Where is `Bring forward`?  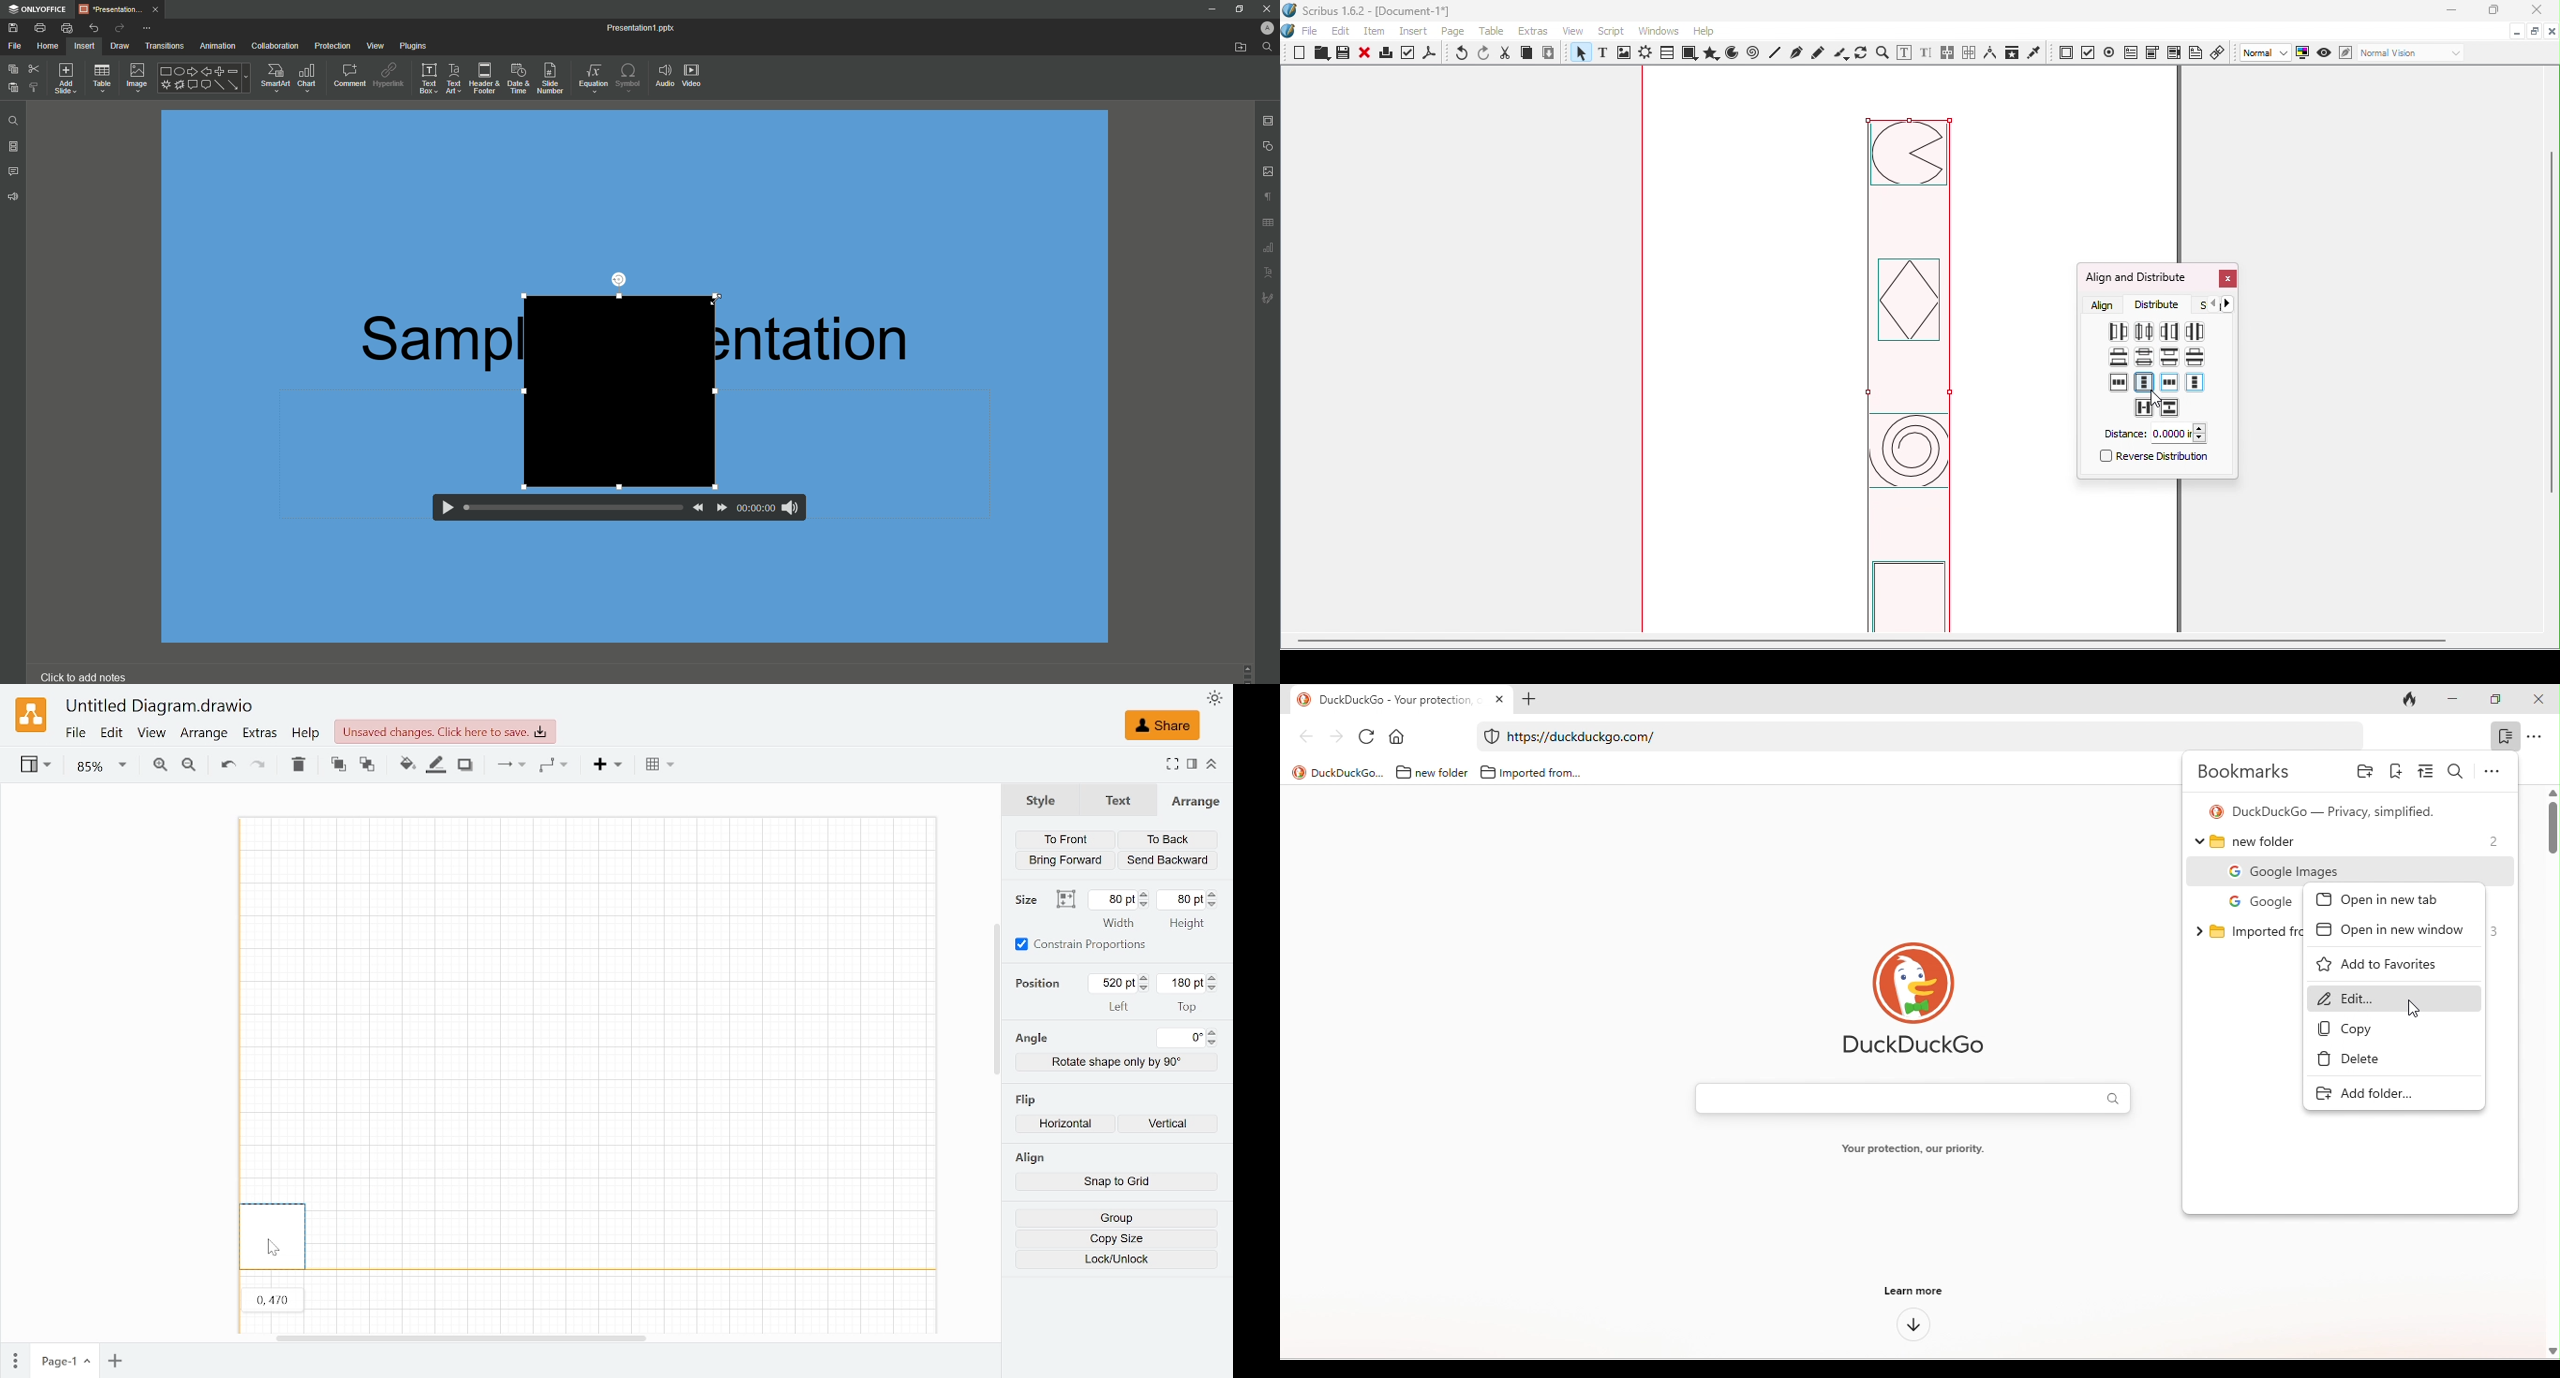 Bring forward is located at coordinates (1068, 859).